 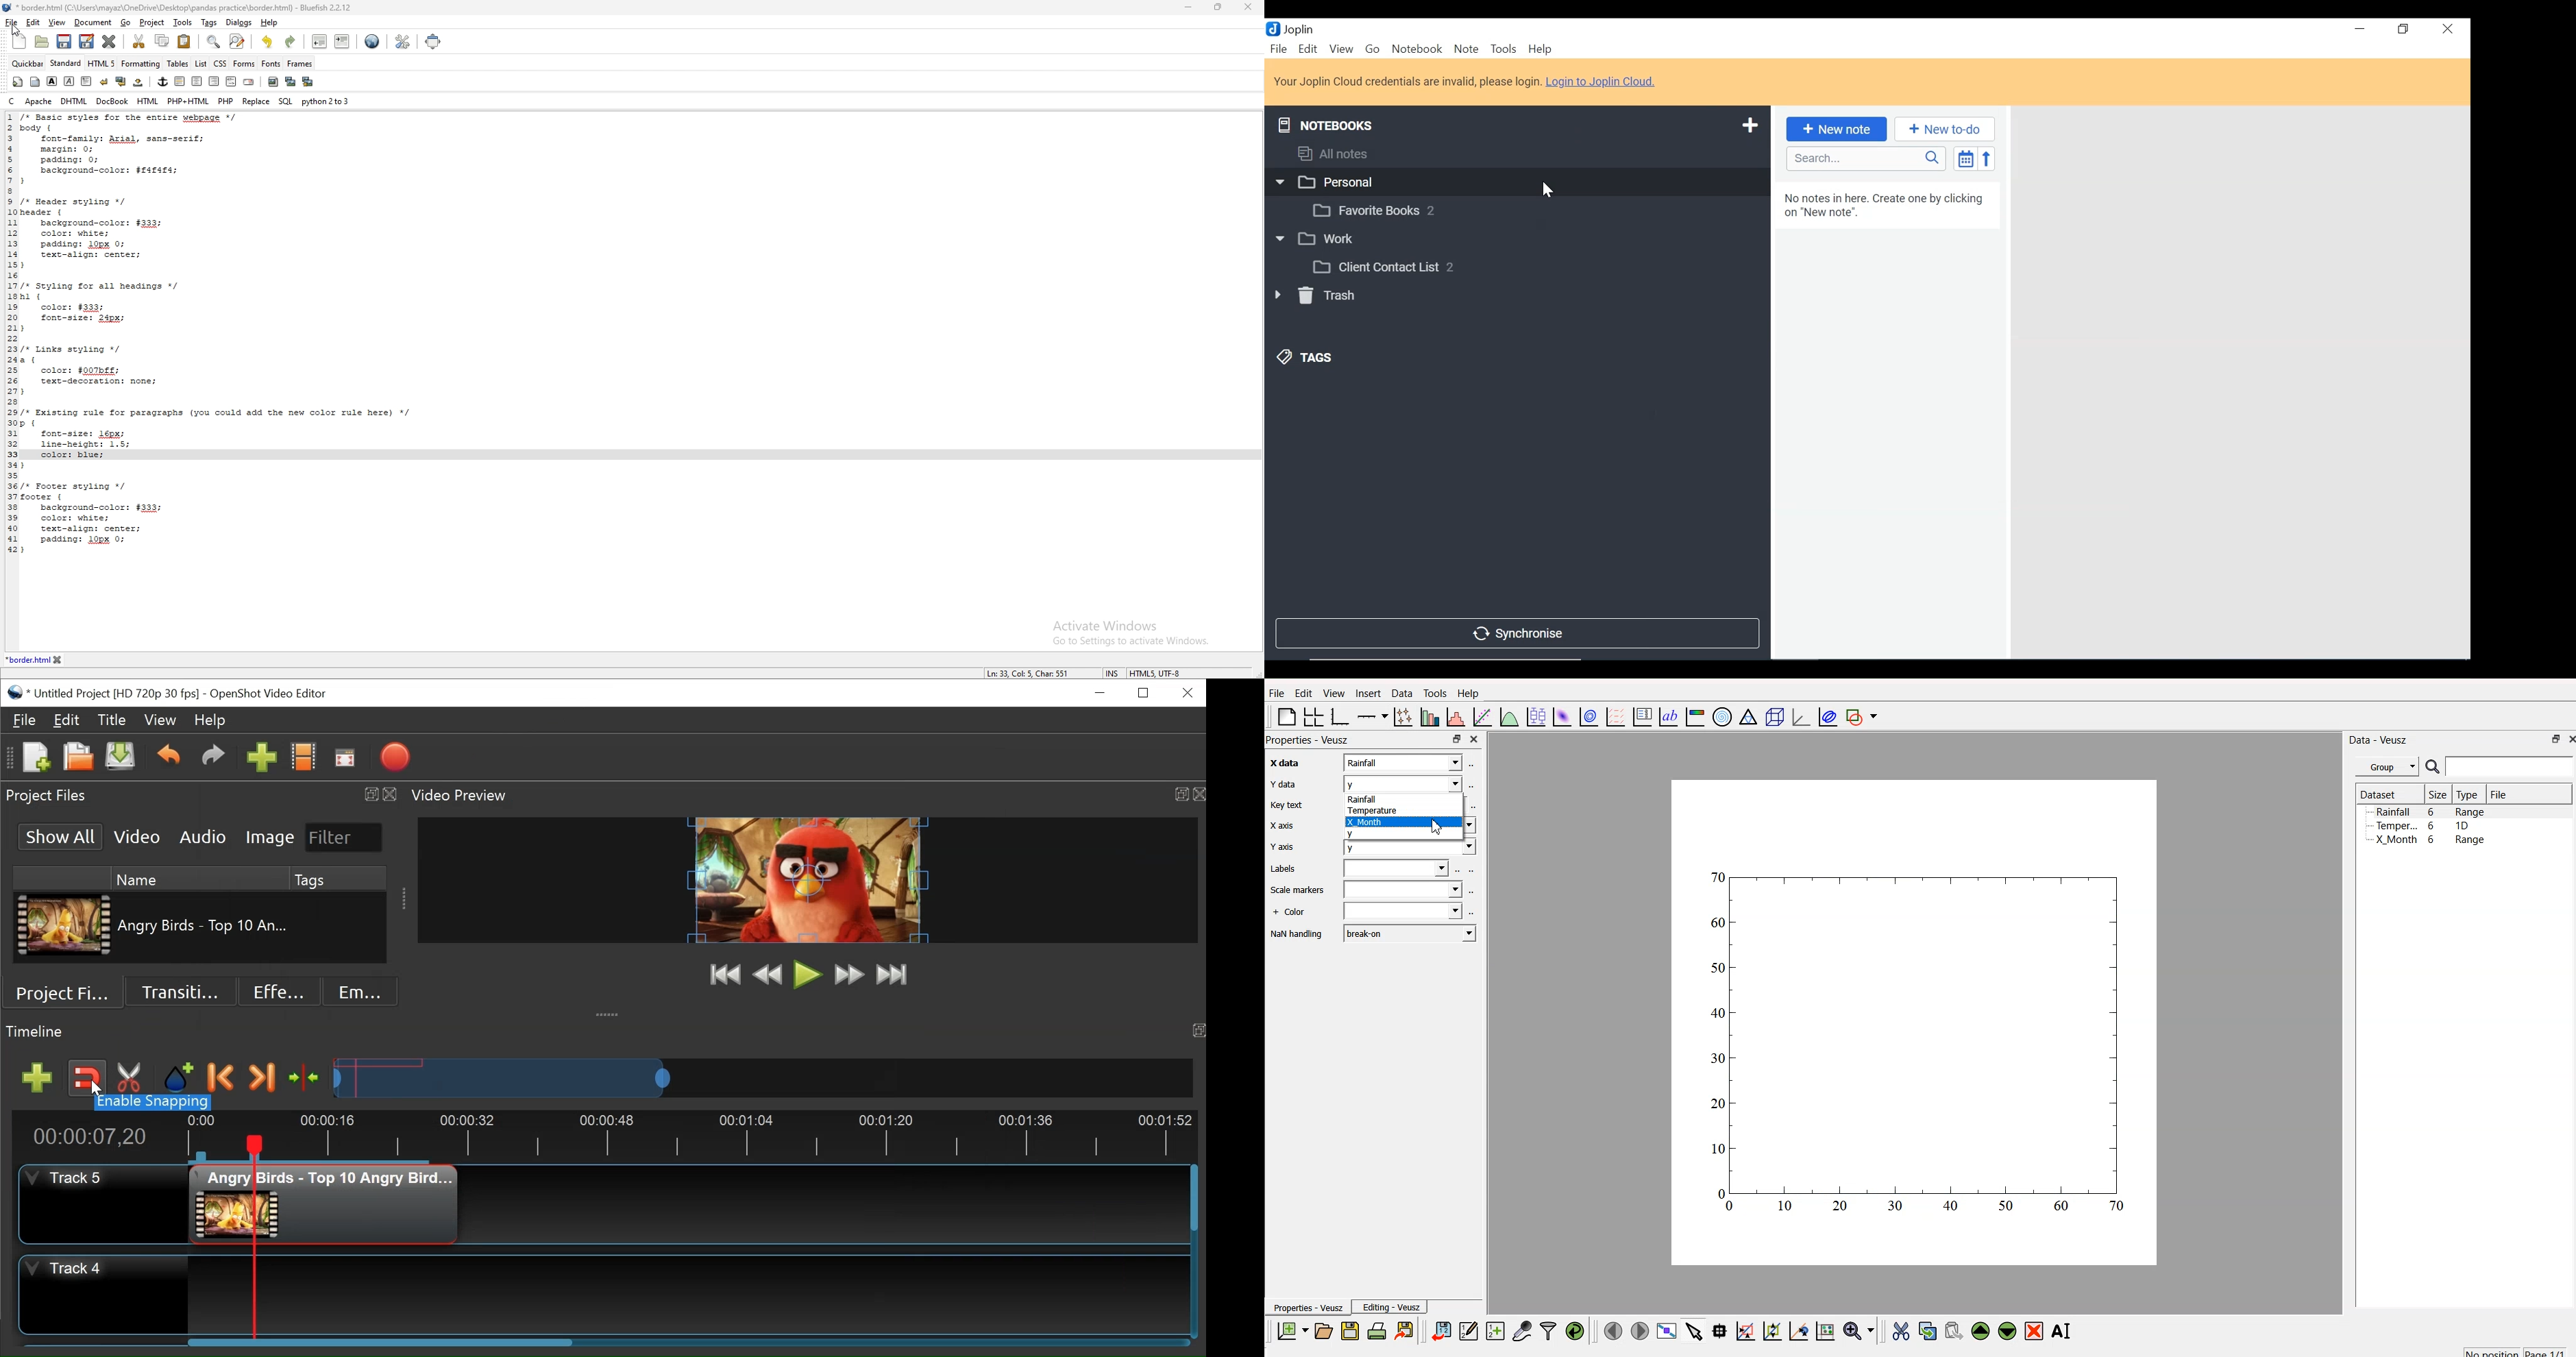 I want to click on View, so click(x=1341, y=50).